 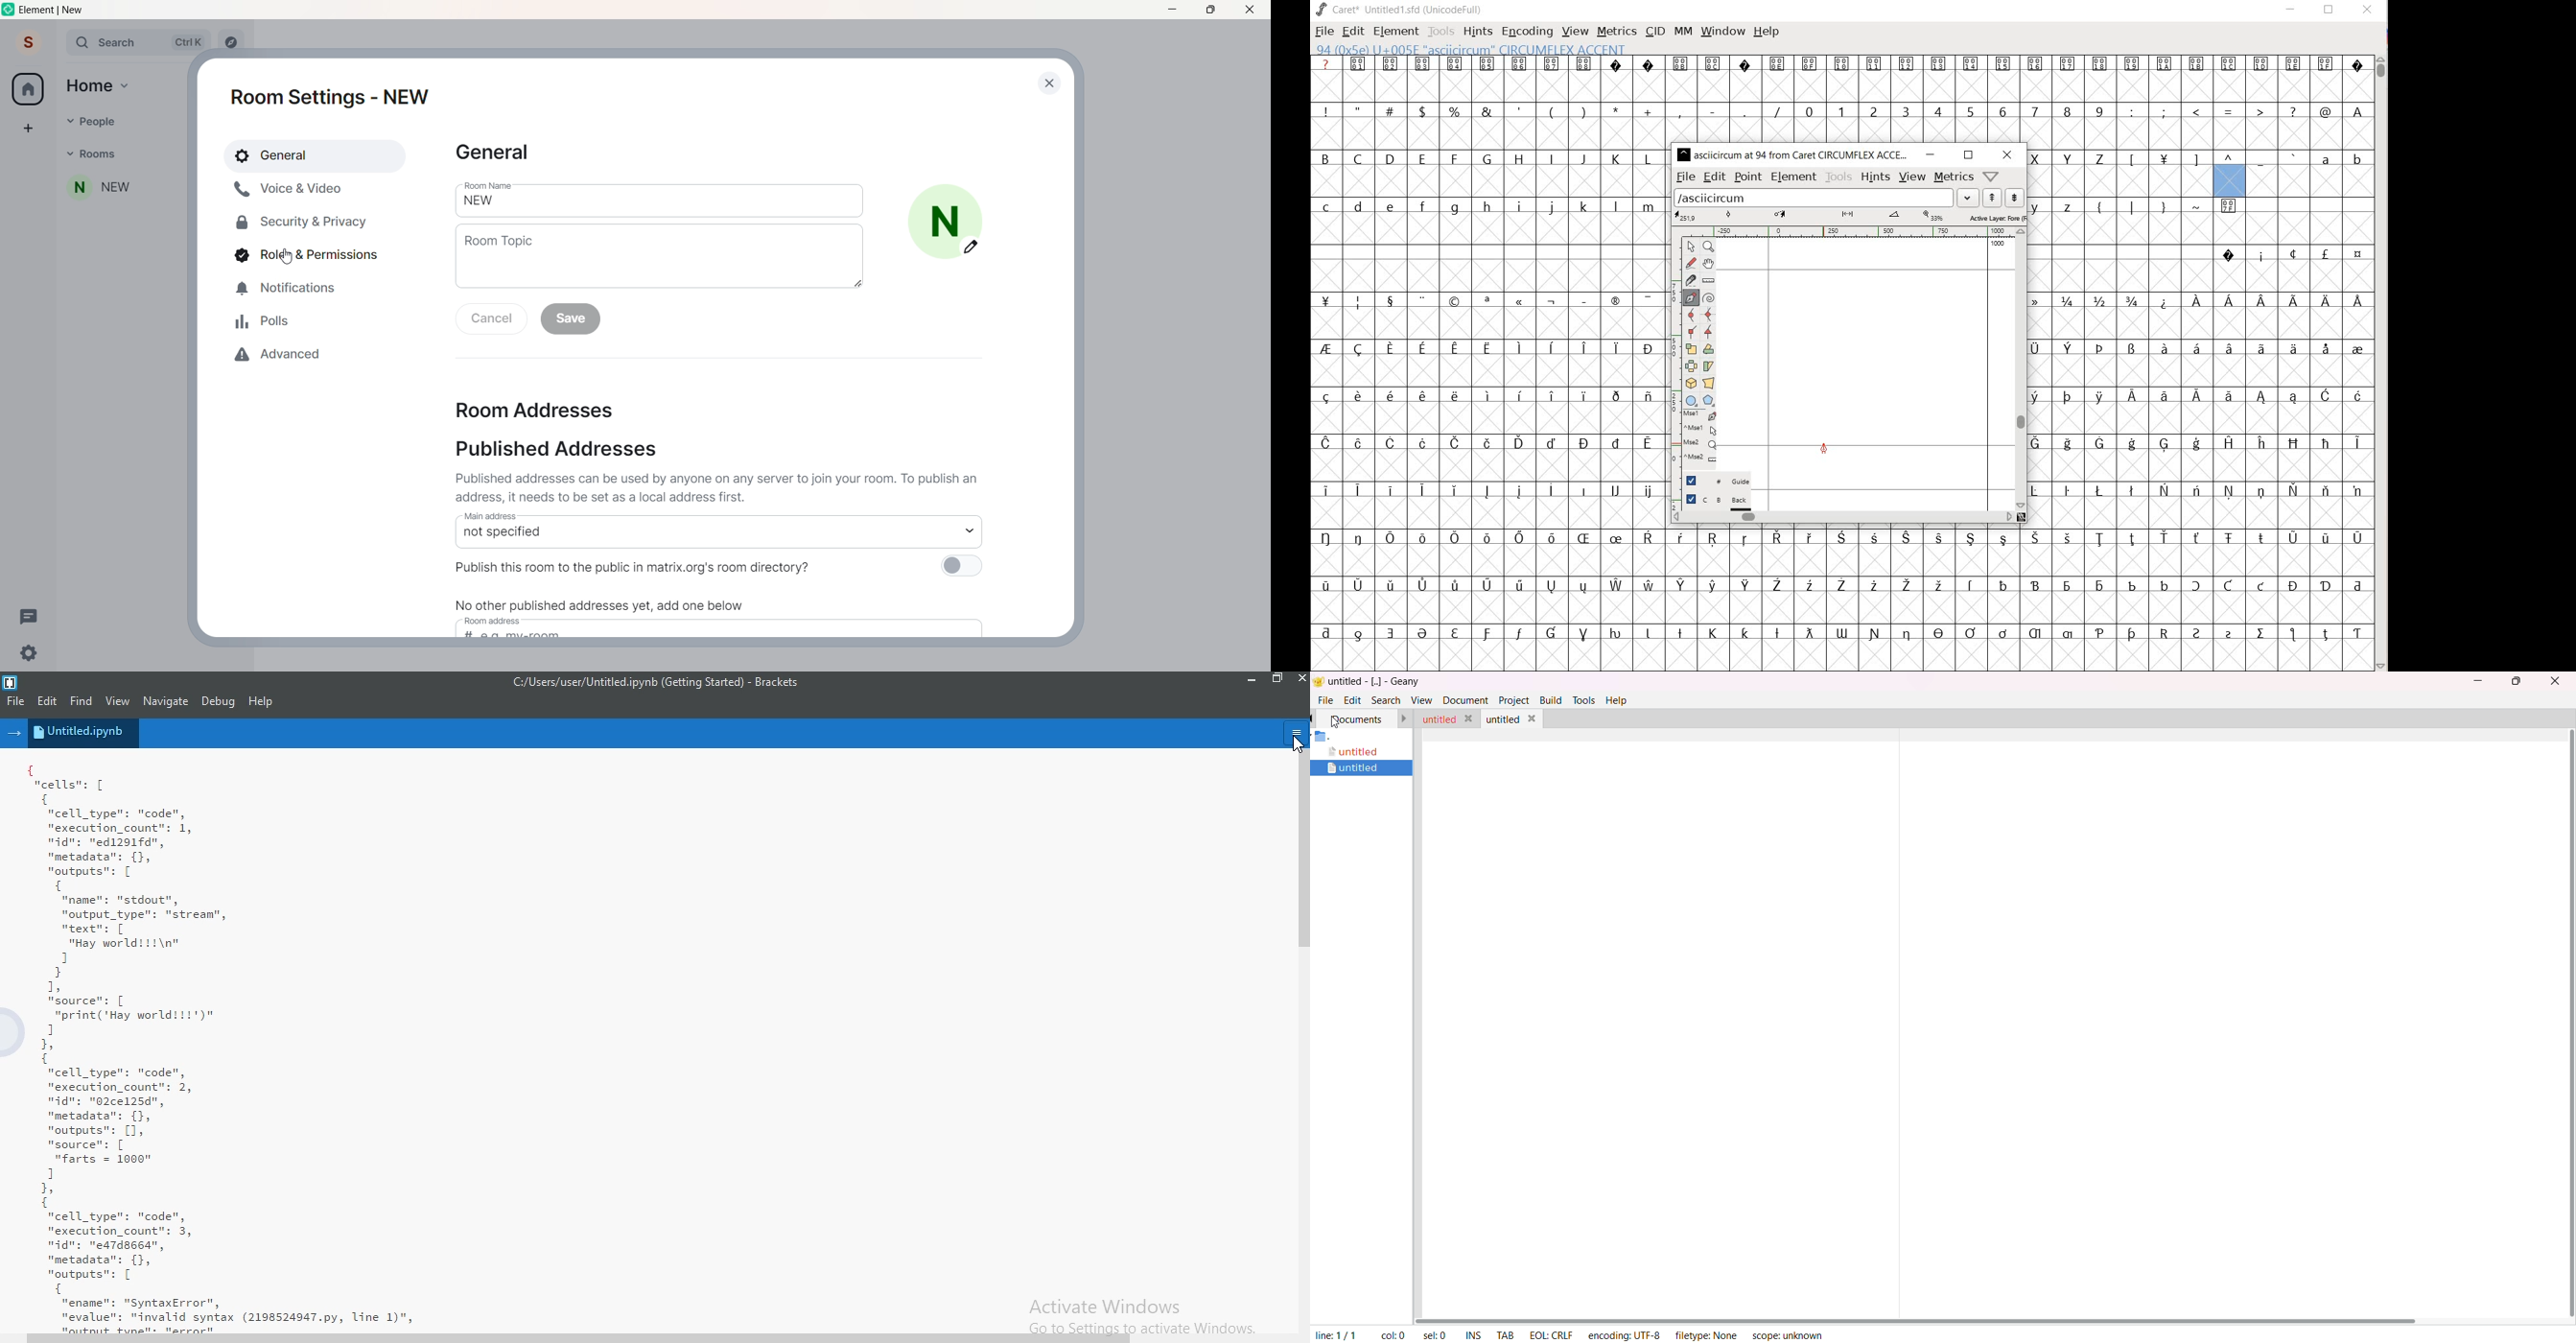 I want to click on view, so click(x=1420, y=699).